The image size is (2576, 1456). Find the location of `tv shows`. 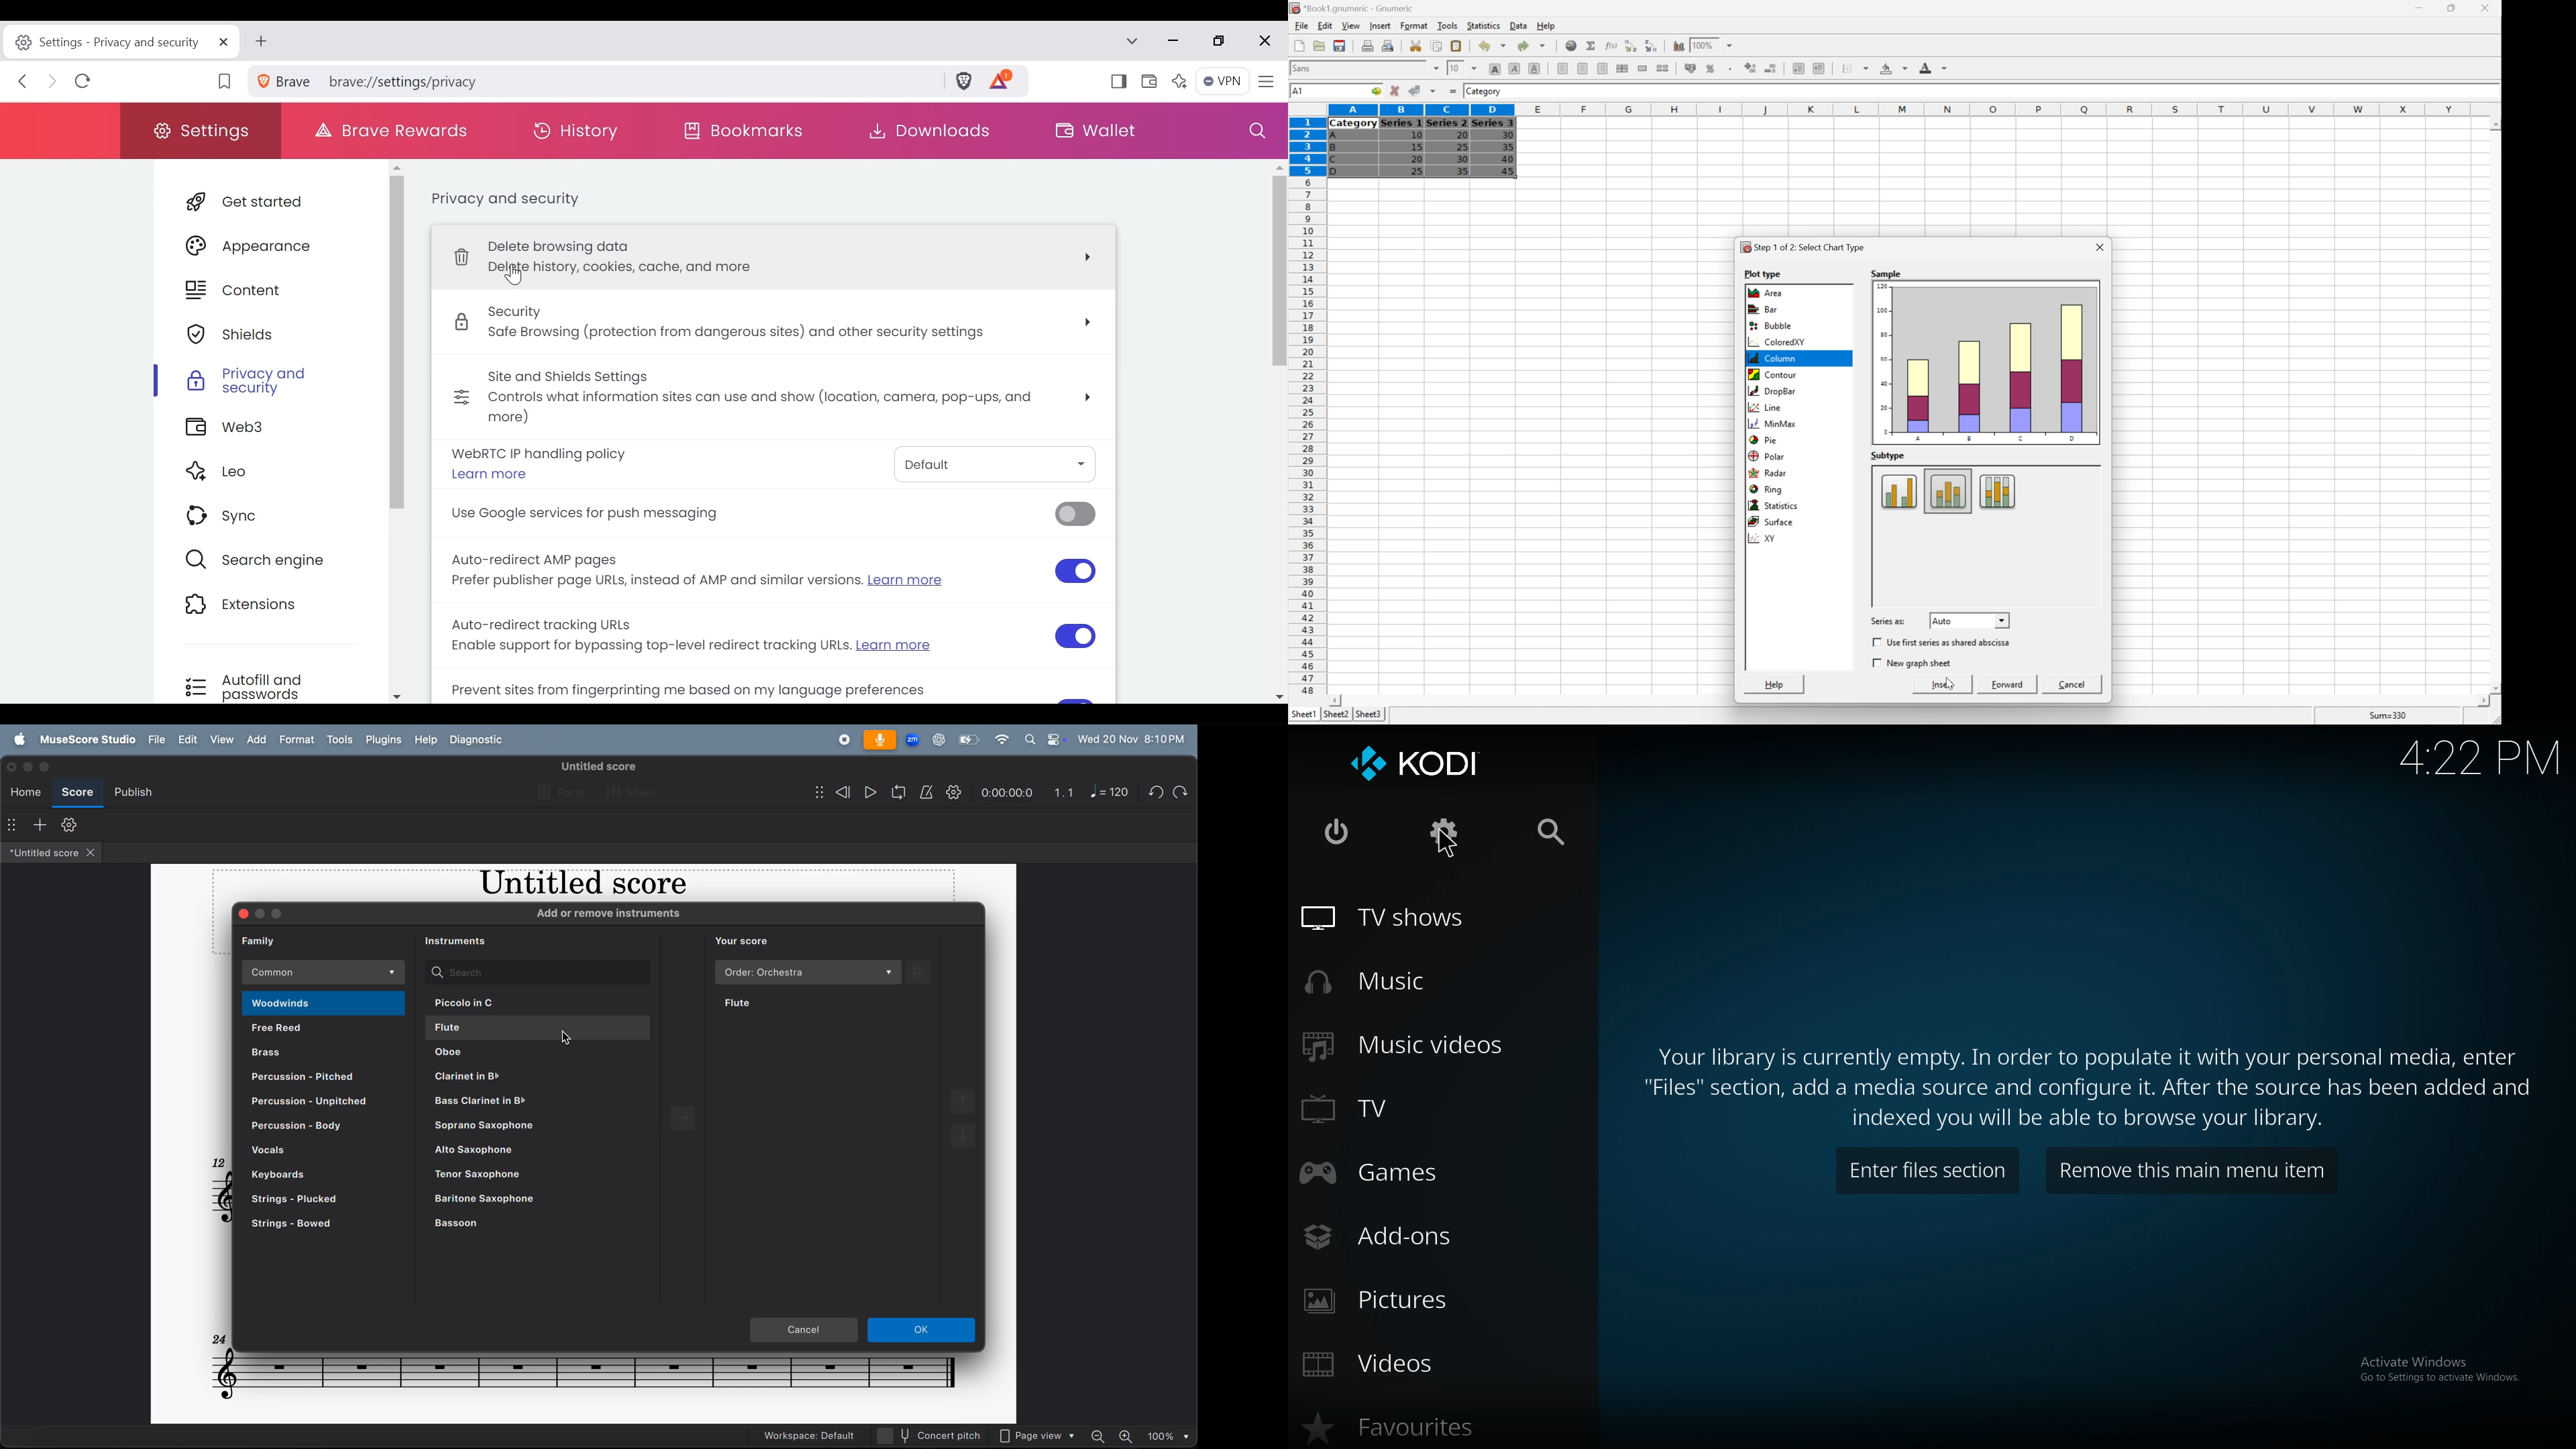

tv shows is located at coordinates (1409, 918).